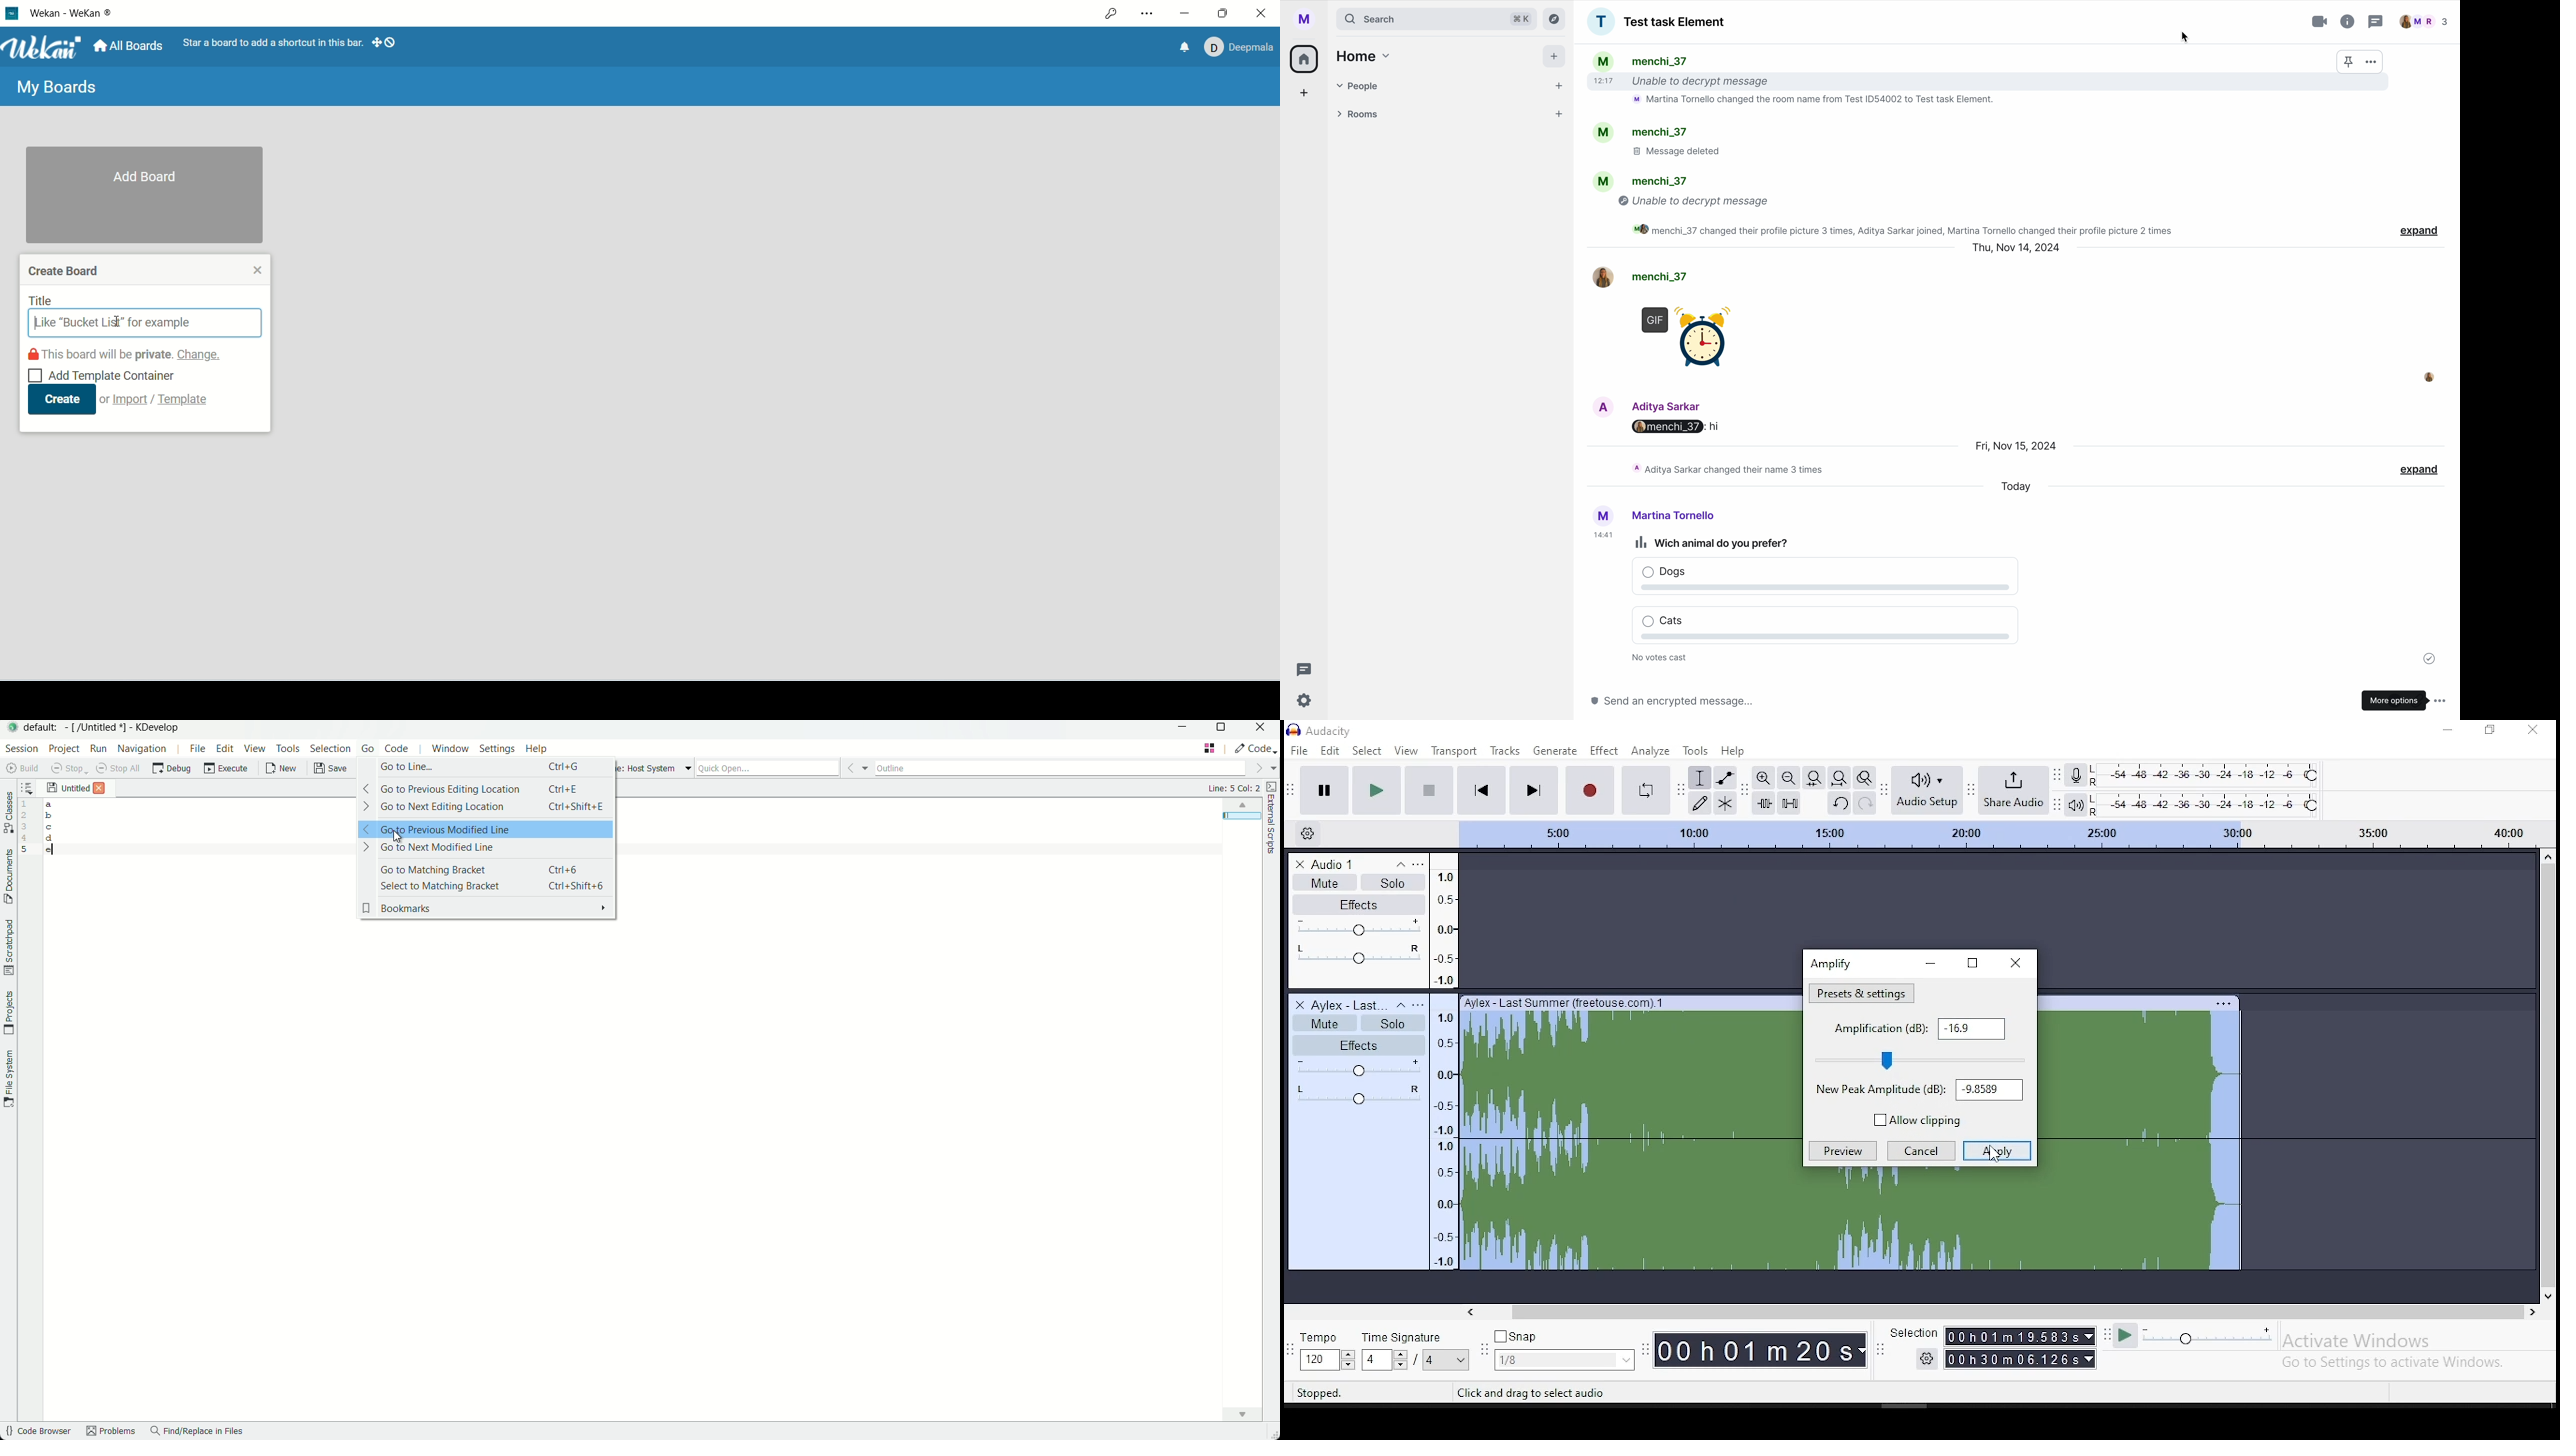 The height and width of the screenshot is (1456, 2576). What do you see at coordinates (1833, 962) in the screenshot?
I see `amplify` at bounding box center [1833, 962].